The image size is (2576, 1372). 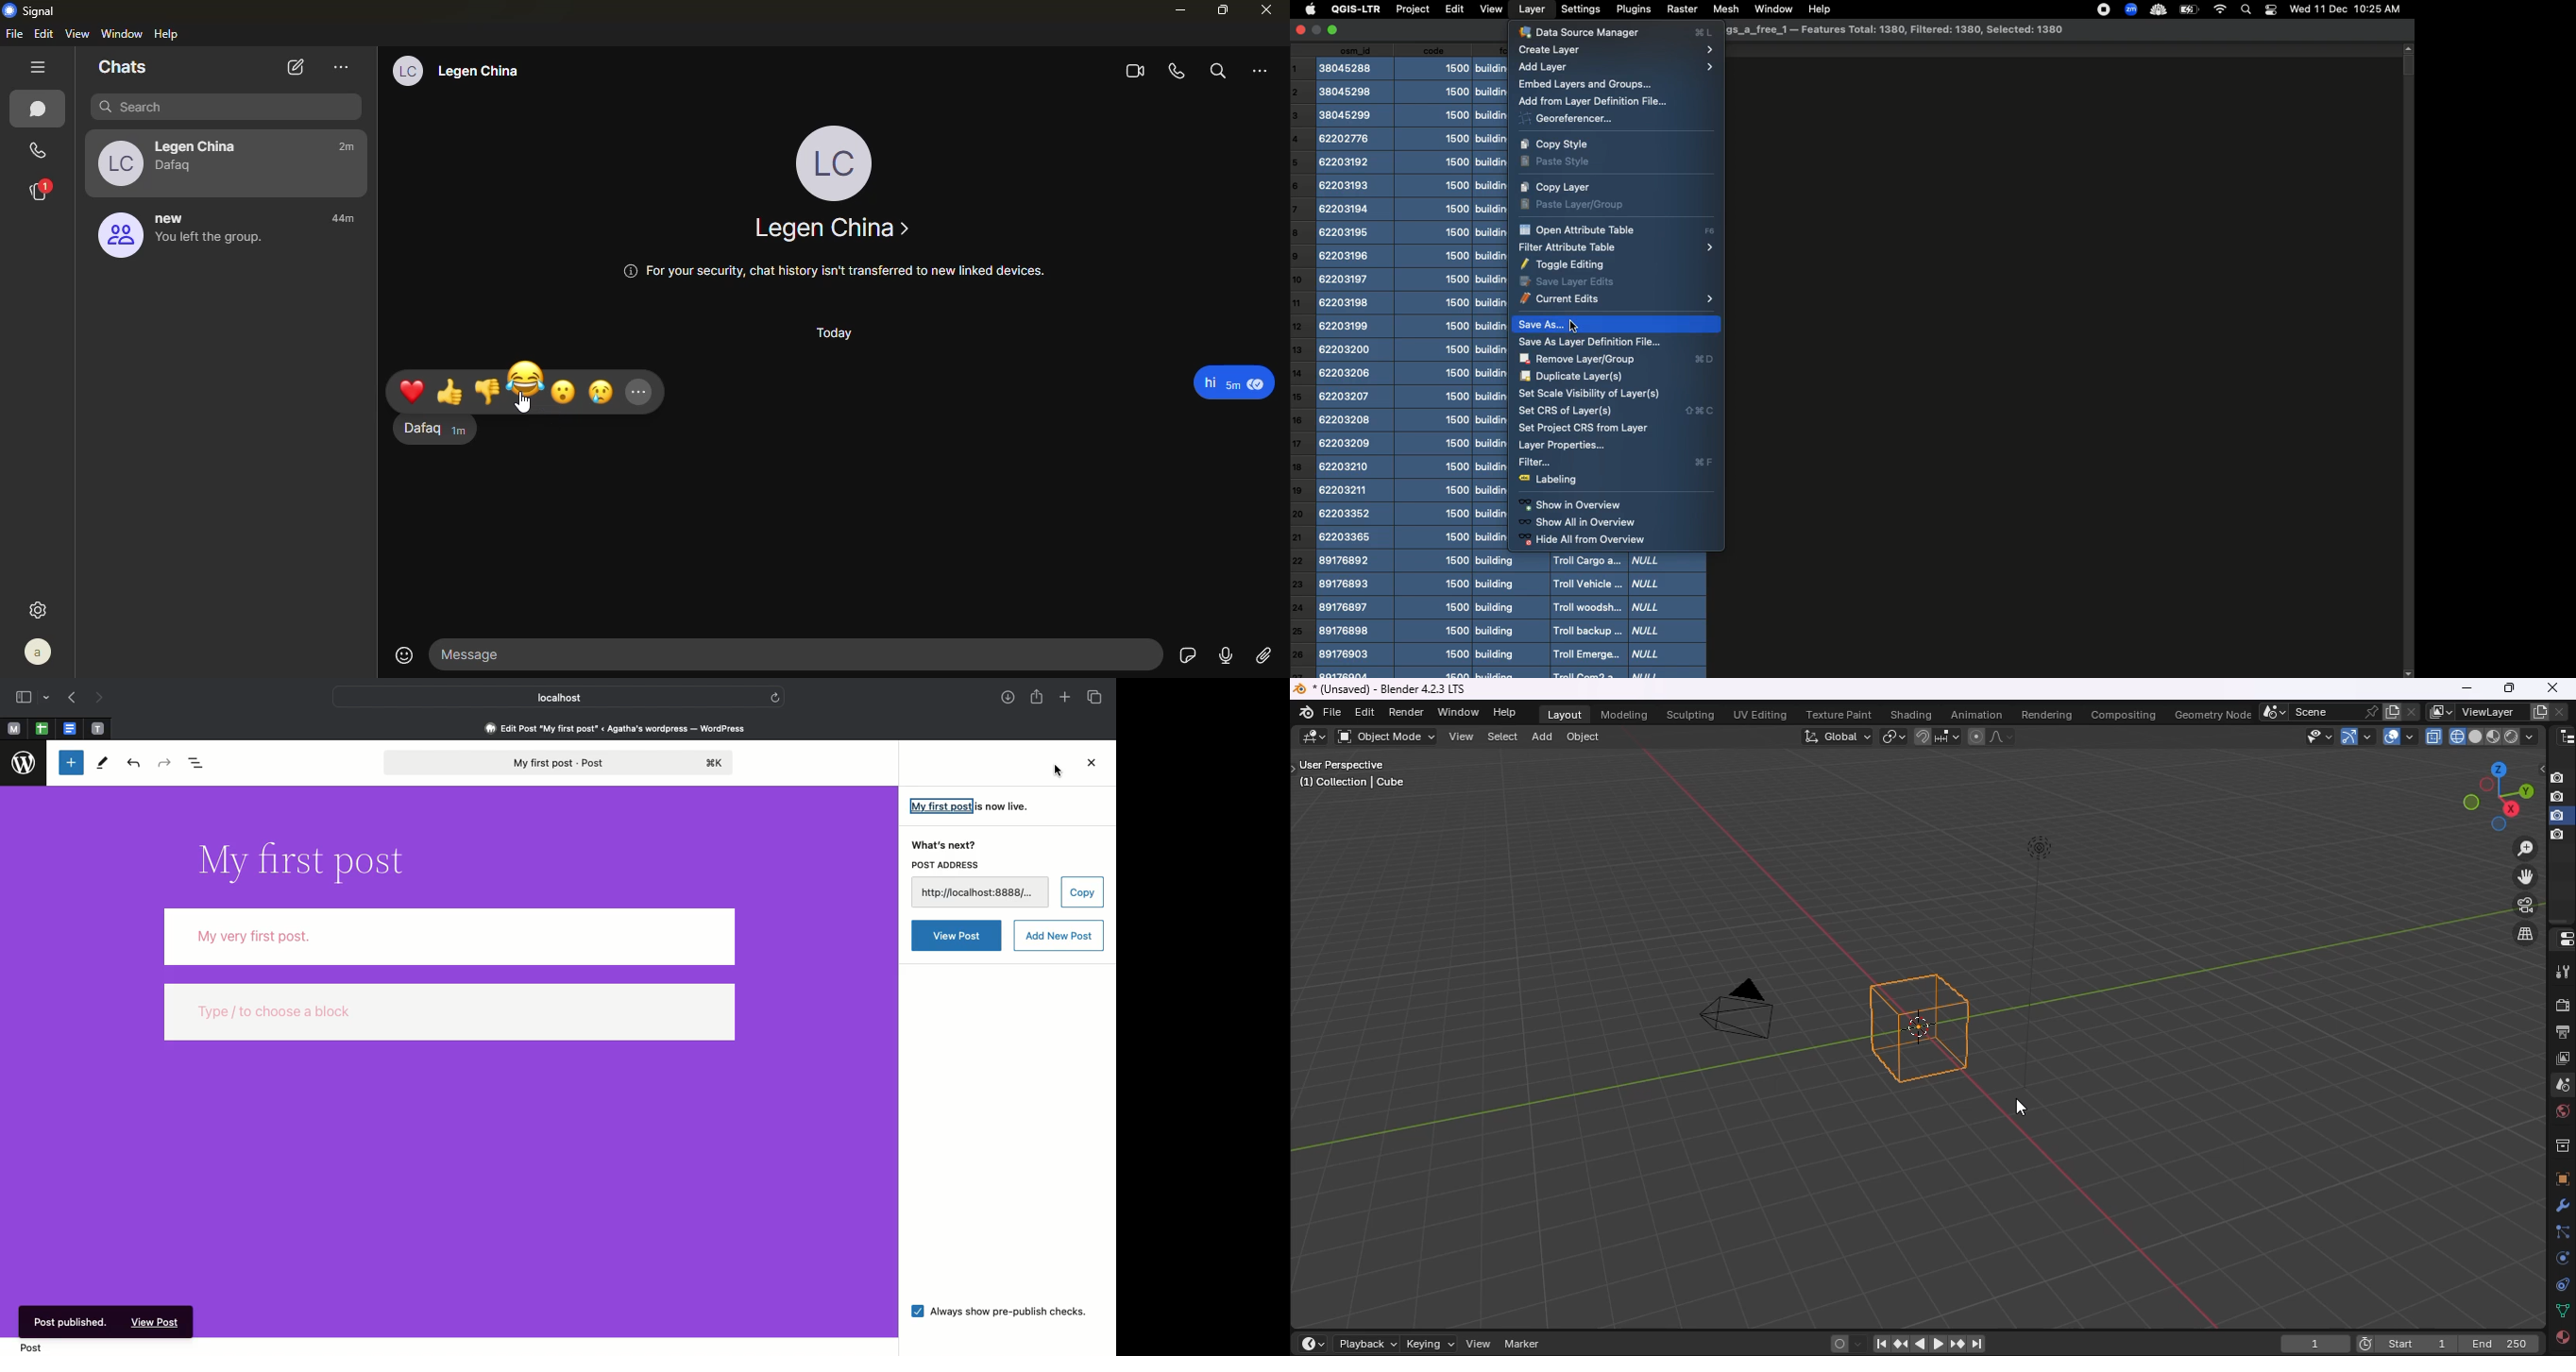 What do you see at coordinates (40, 191) in the screenshot?
I see `stories` at bounding box center [40, 191].